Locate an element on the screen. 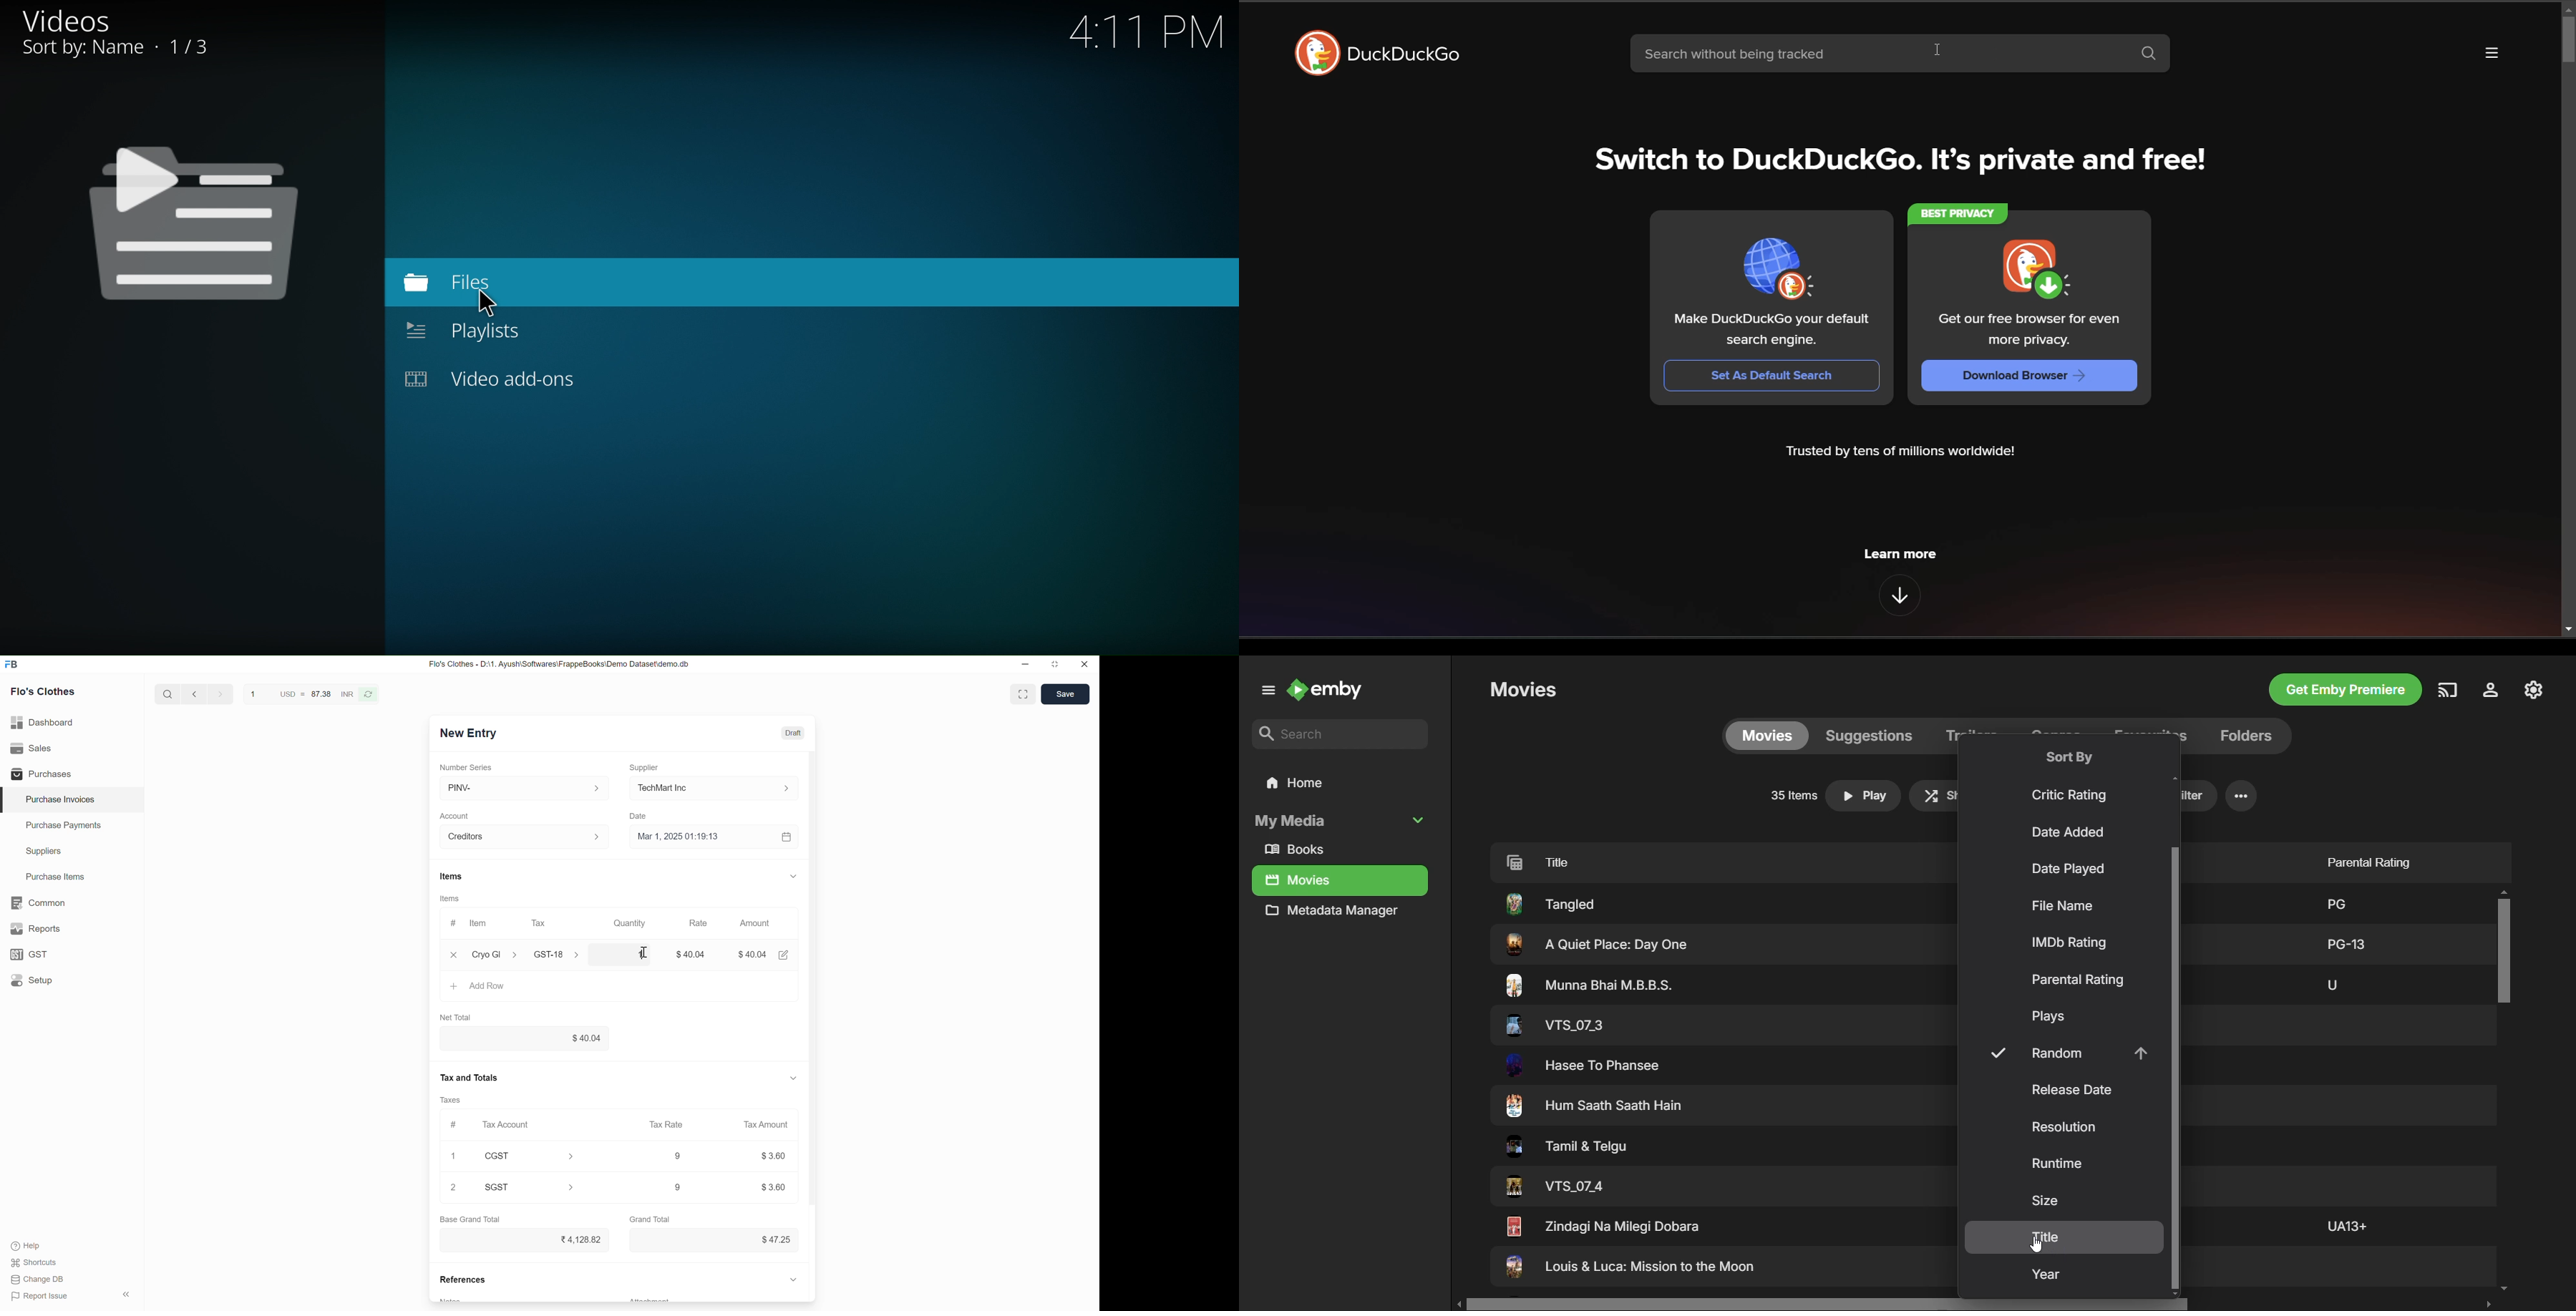 The width and height of the screenshot is (2576, 1316). Report issue is located at coordinates (43, 1298).